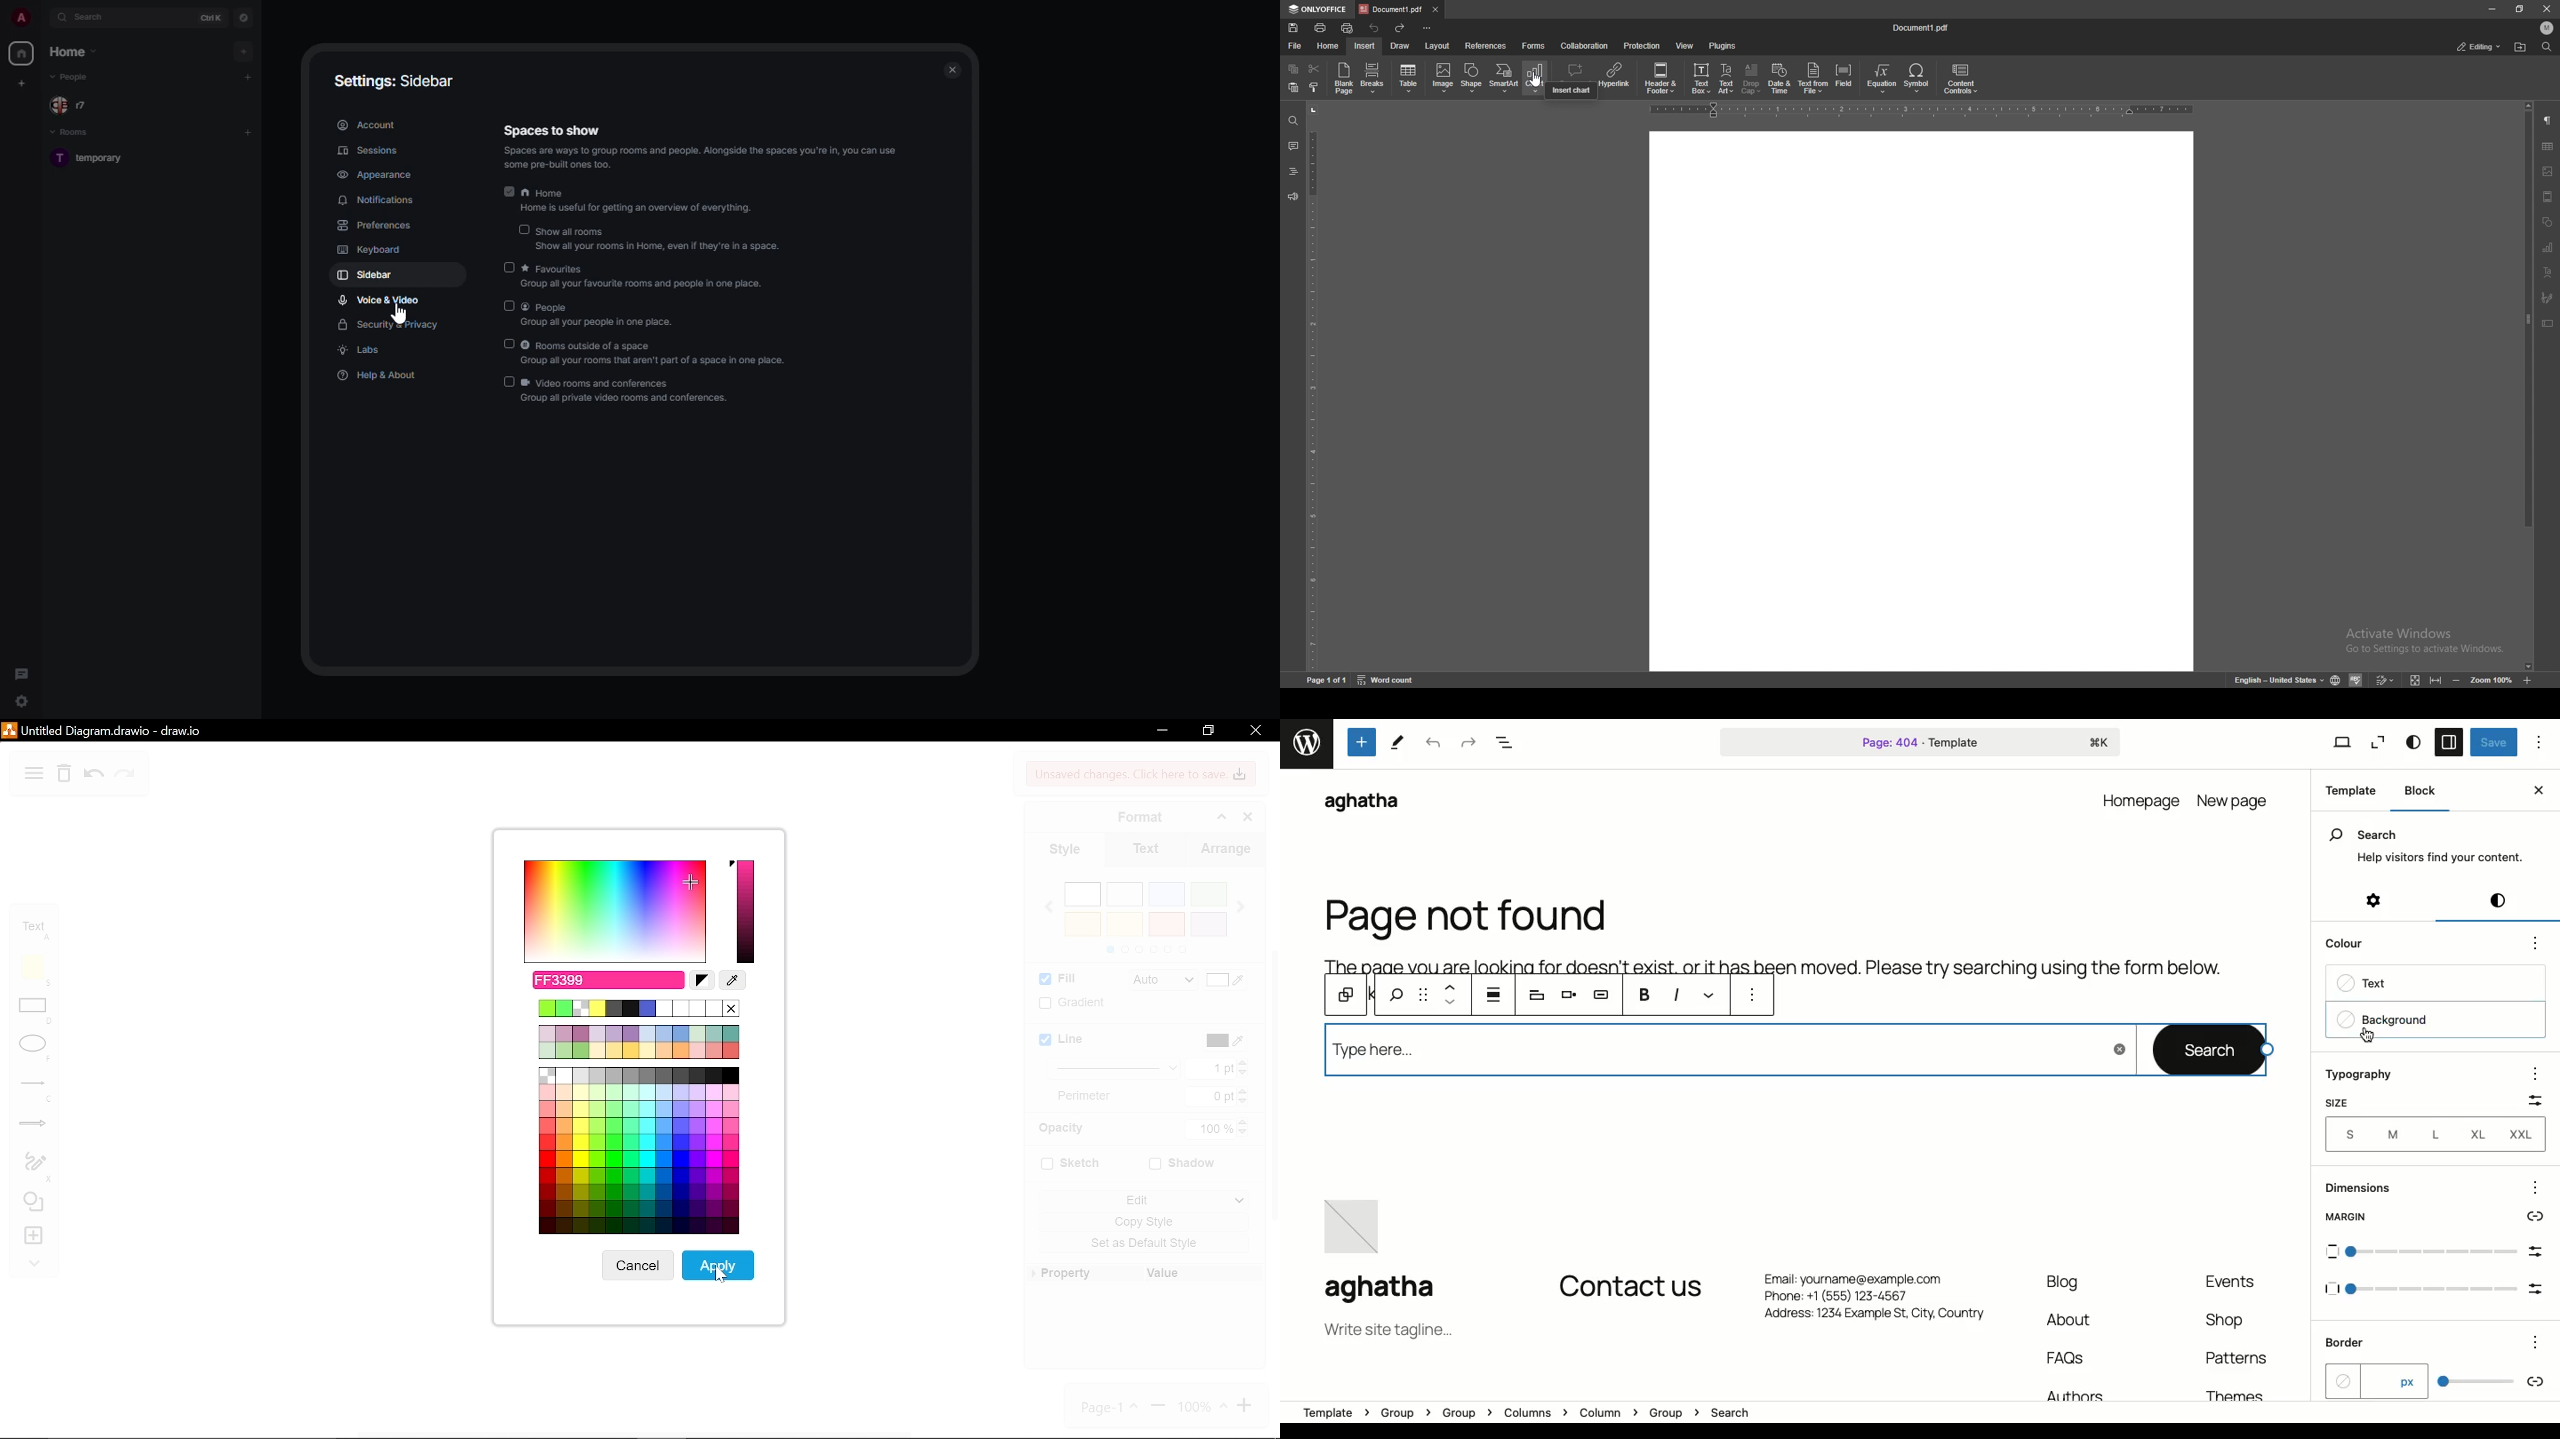 The image size is (2576, 1456). What do you see at coordinates (1401, 28) in the screenshot?
I see `redo` at bounding box center [1401, 28].